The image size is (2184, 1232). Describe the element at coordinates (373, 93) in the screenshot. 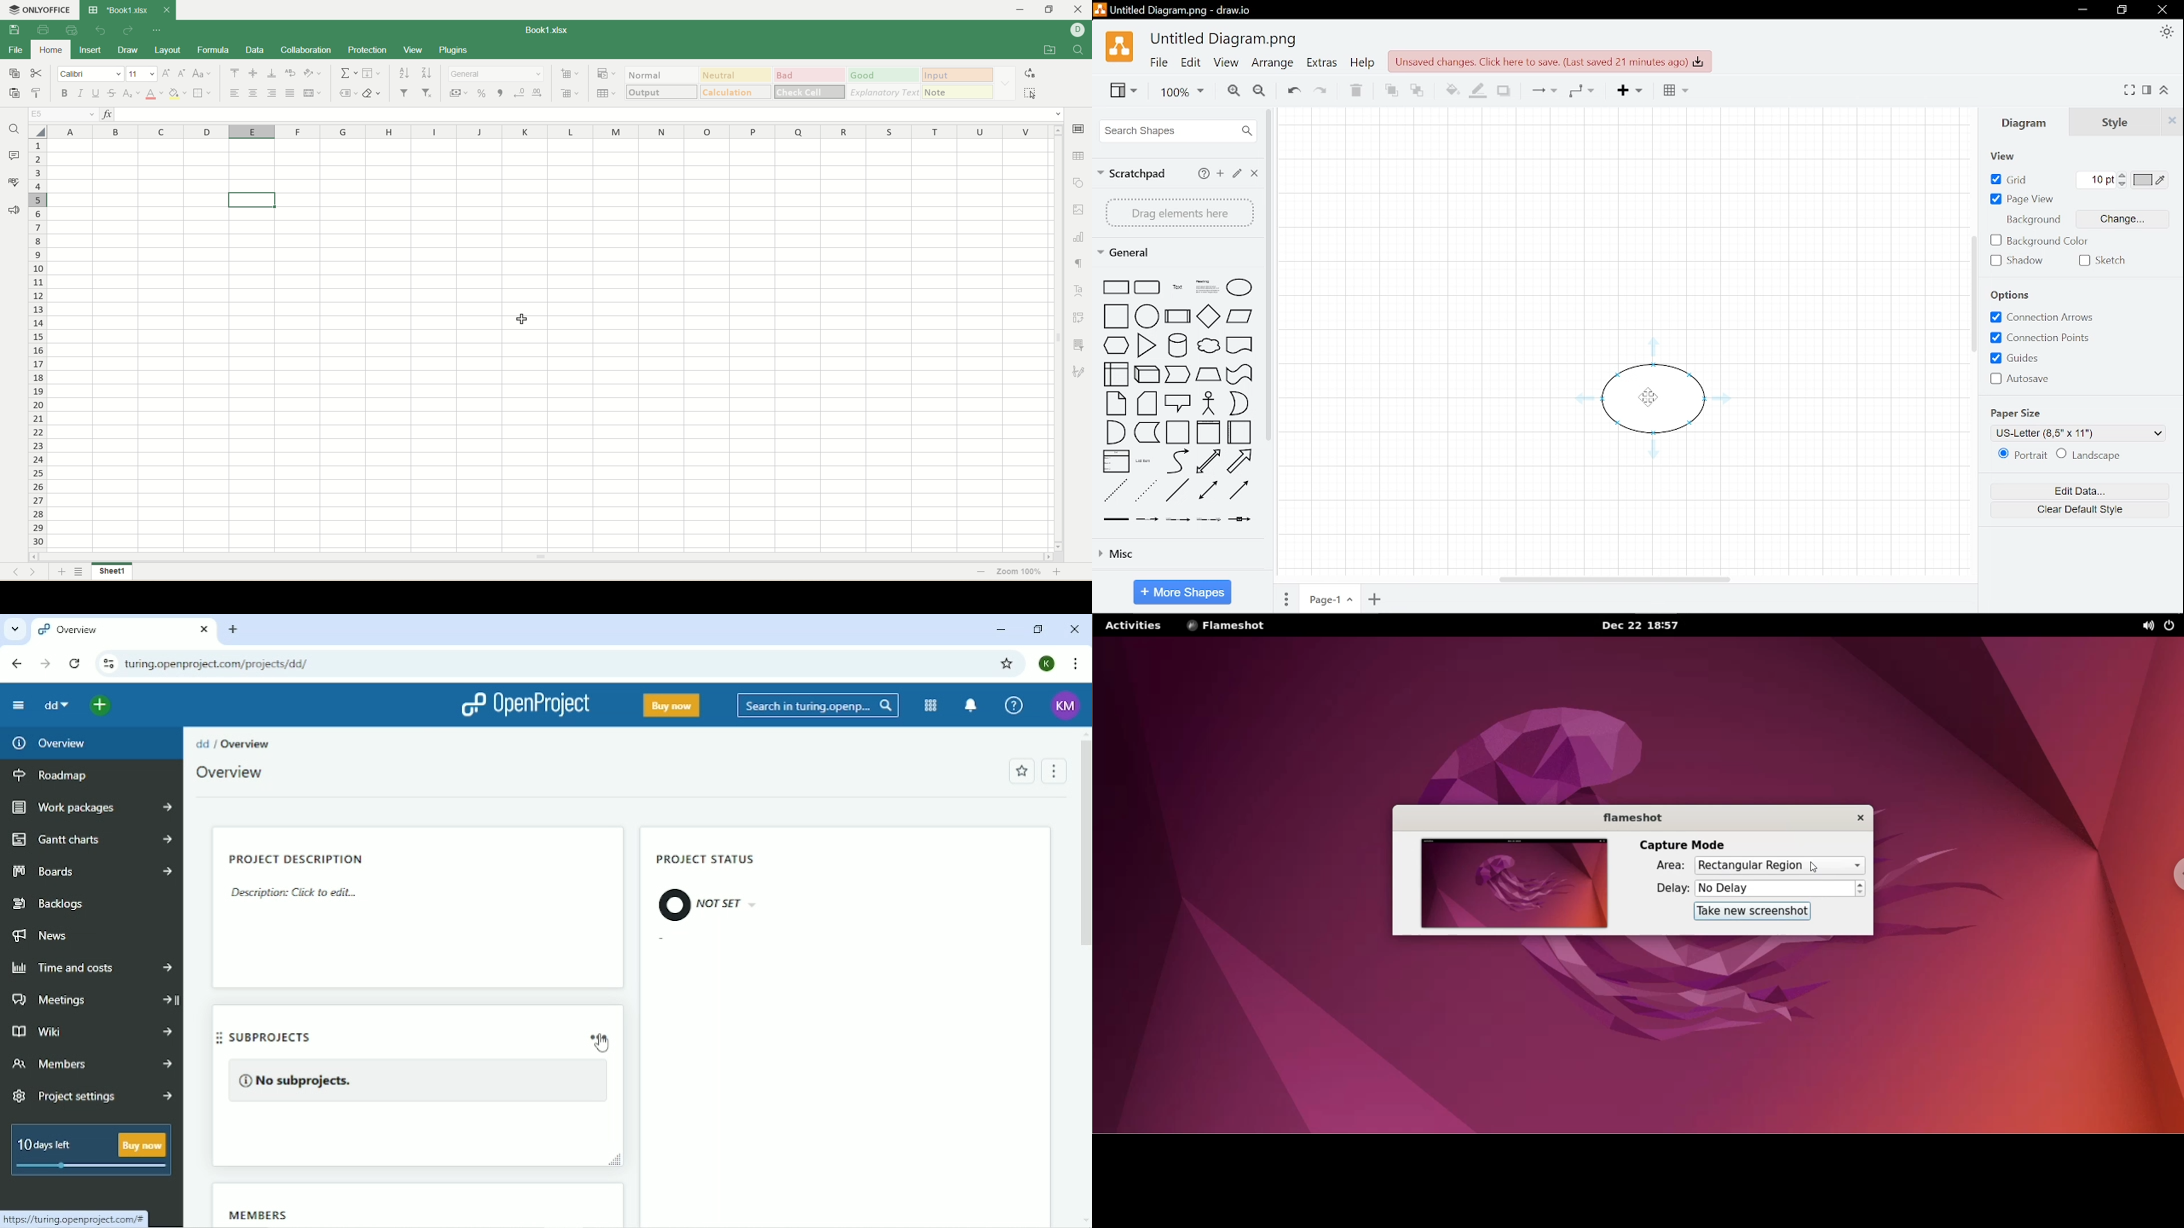

I see `clear` at that location.